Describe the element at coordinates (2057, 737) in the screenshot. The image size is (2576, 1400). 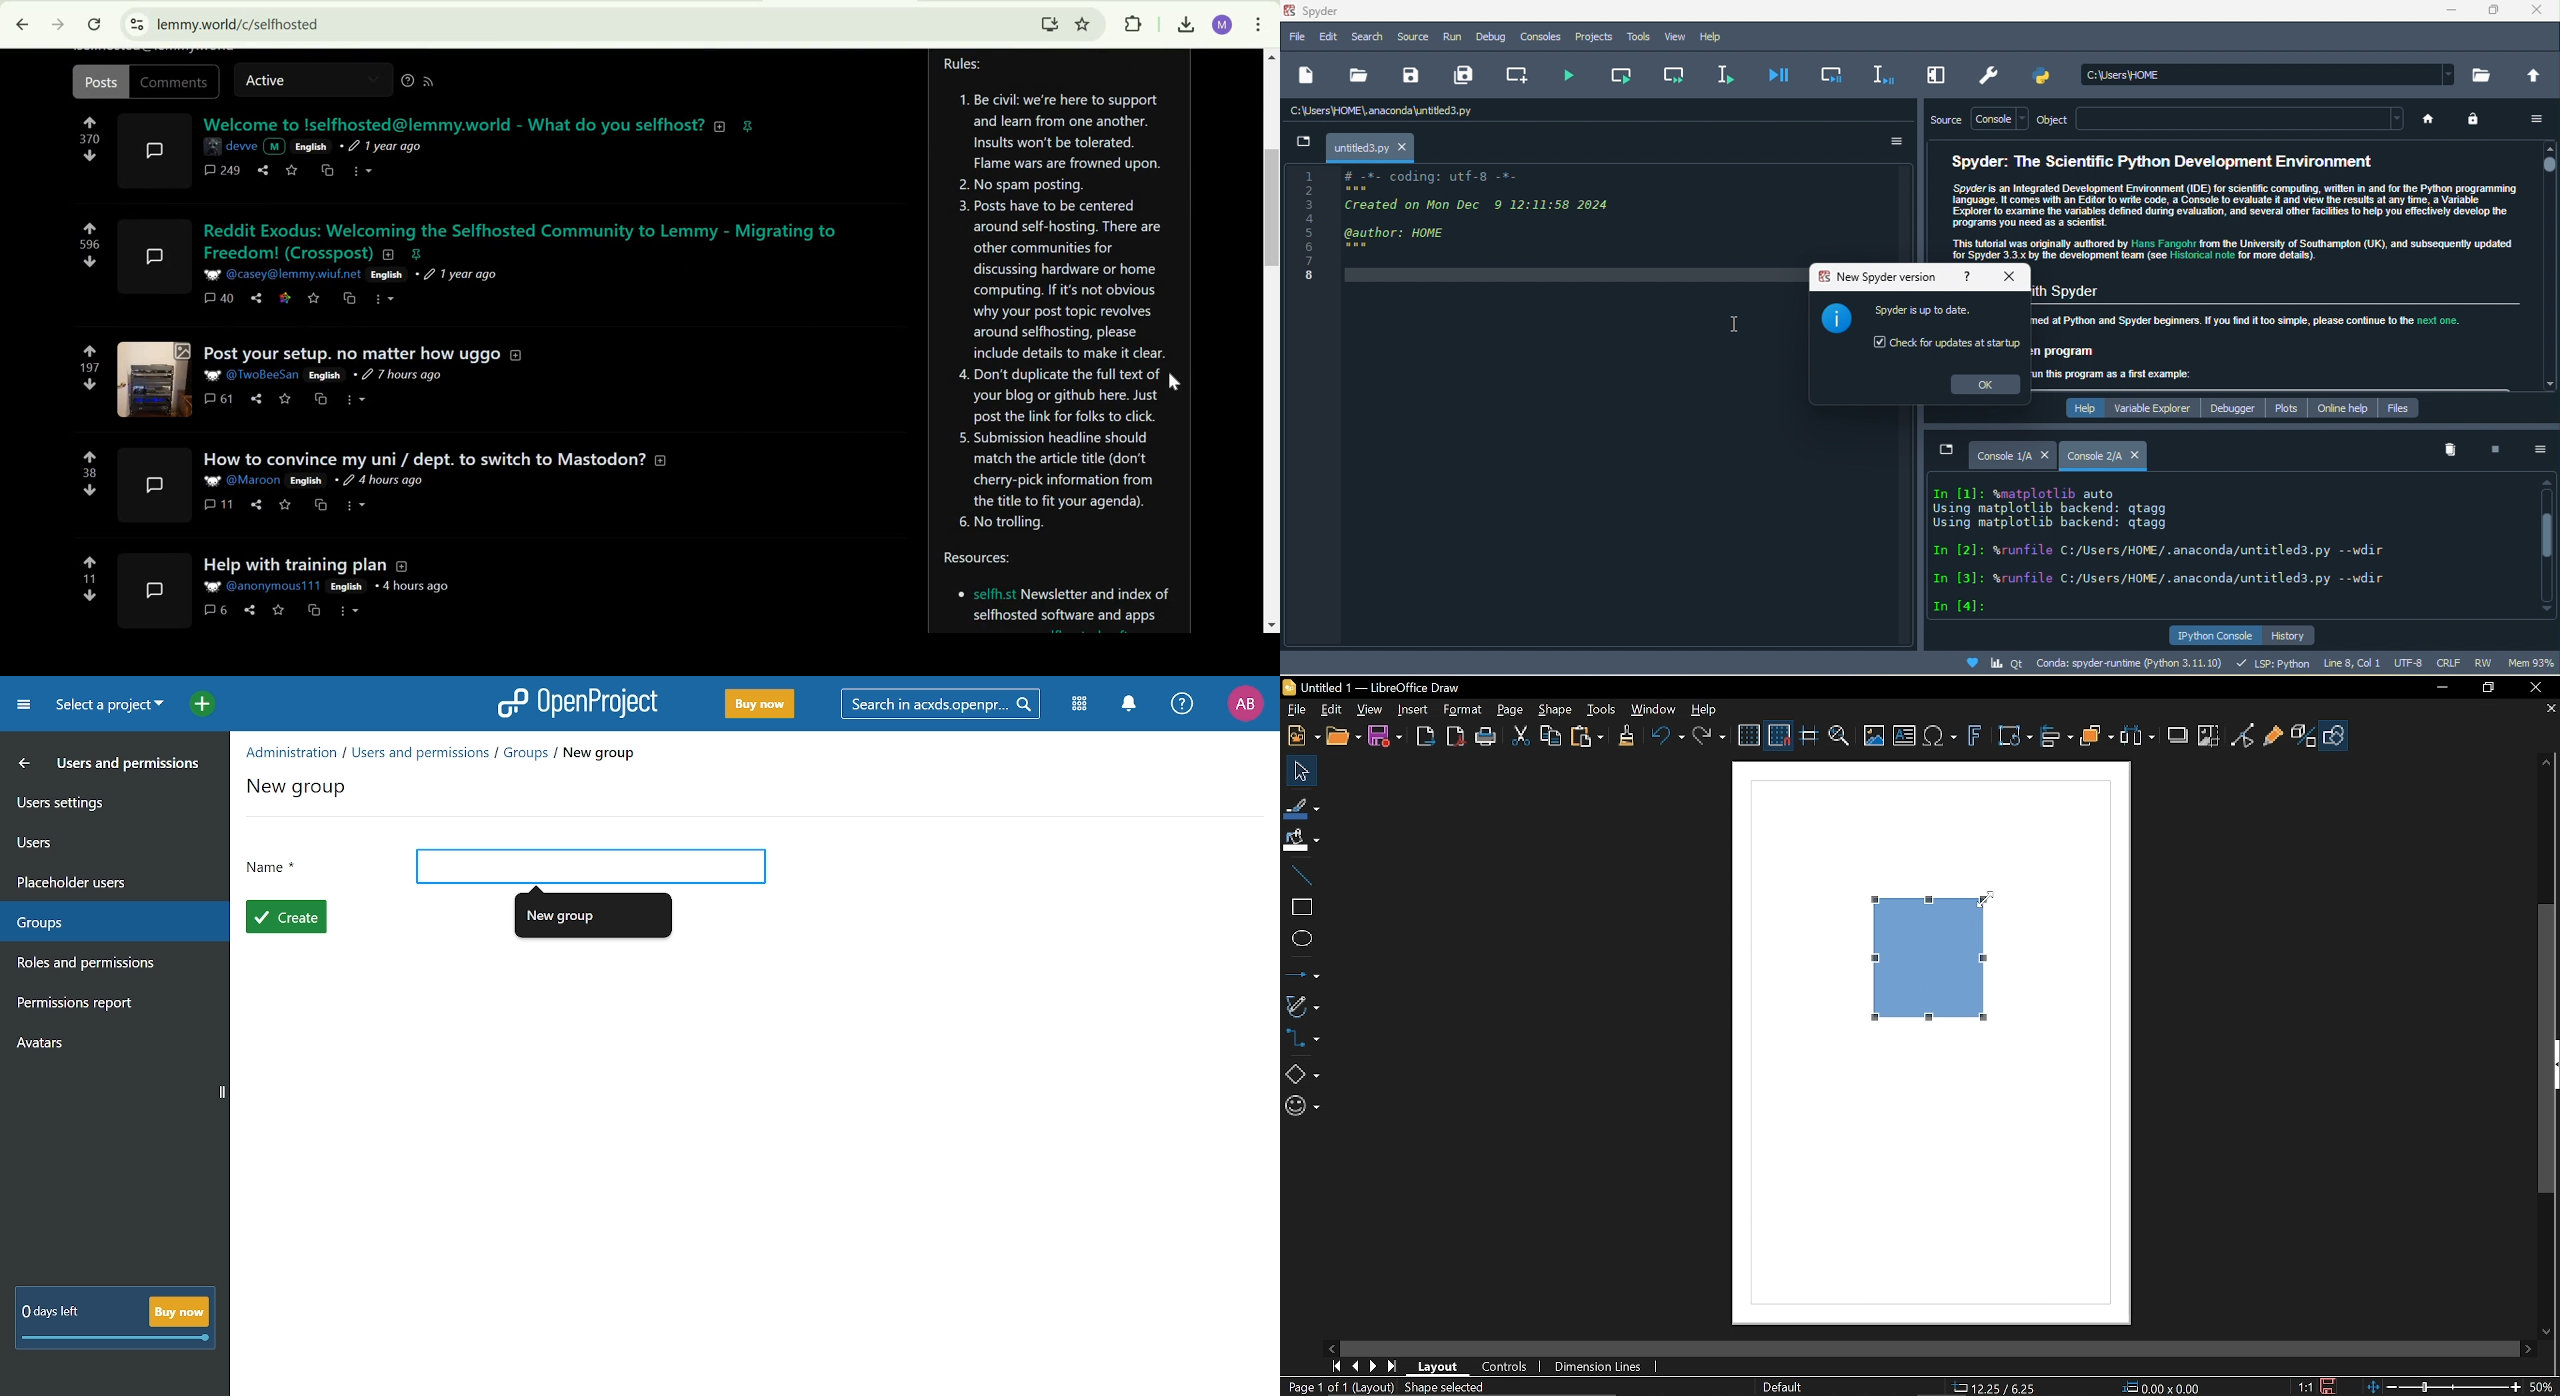
I see `Align objects` at that location.